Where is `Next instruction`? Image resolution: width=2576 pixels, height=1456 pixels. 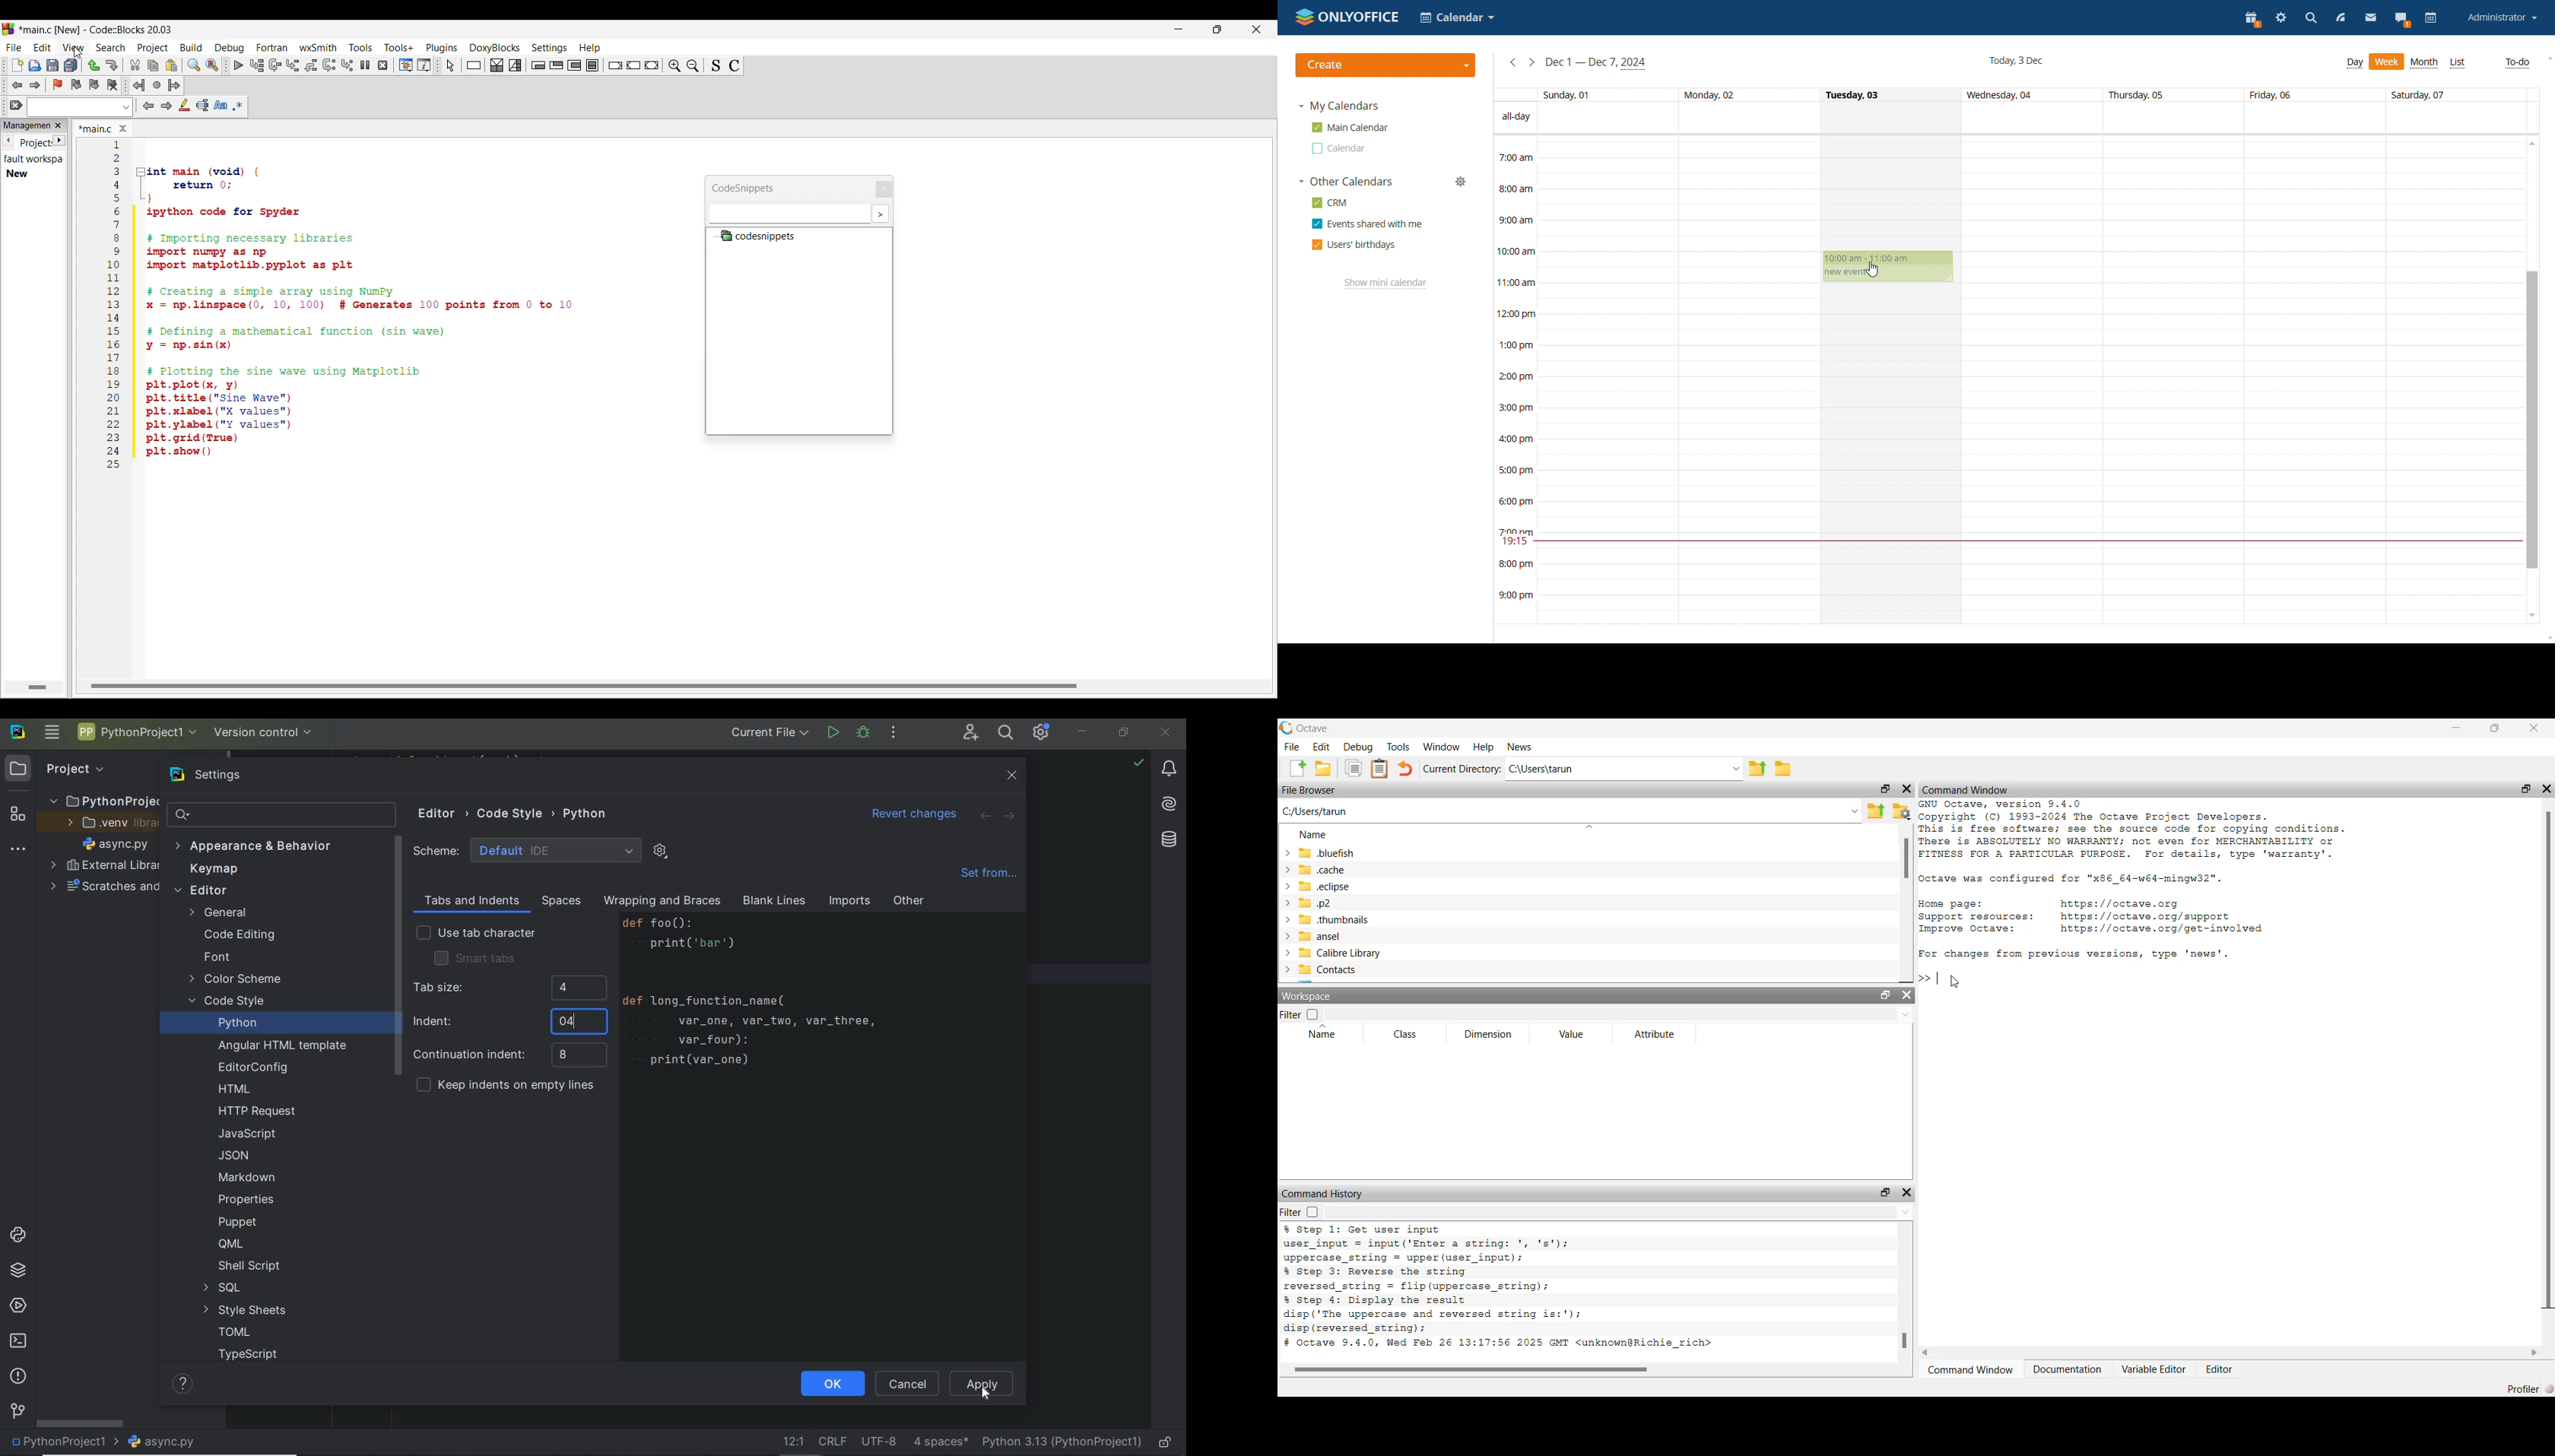 Next instruction is located at coordinates (329, 65).